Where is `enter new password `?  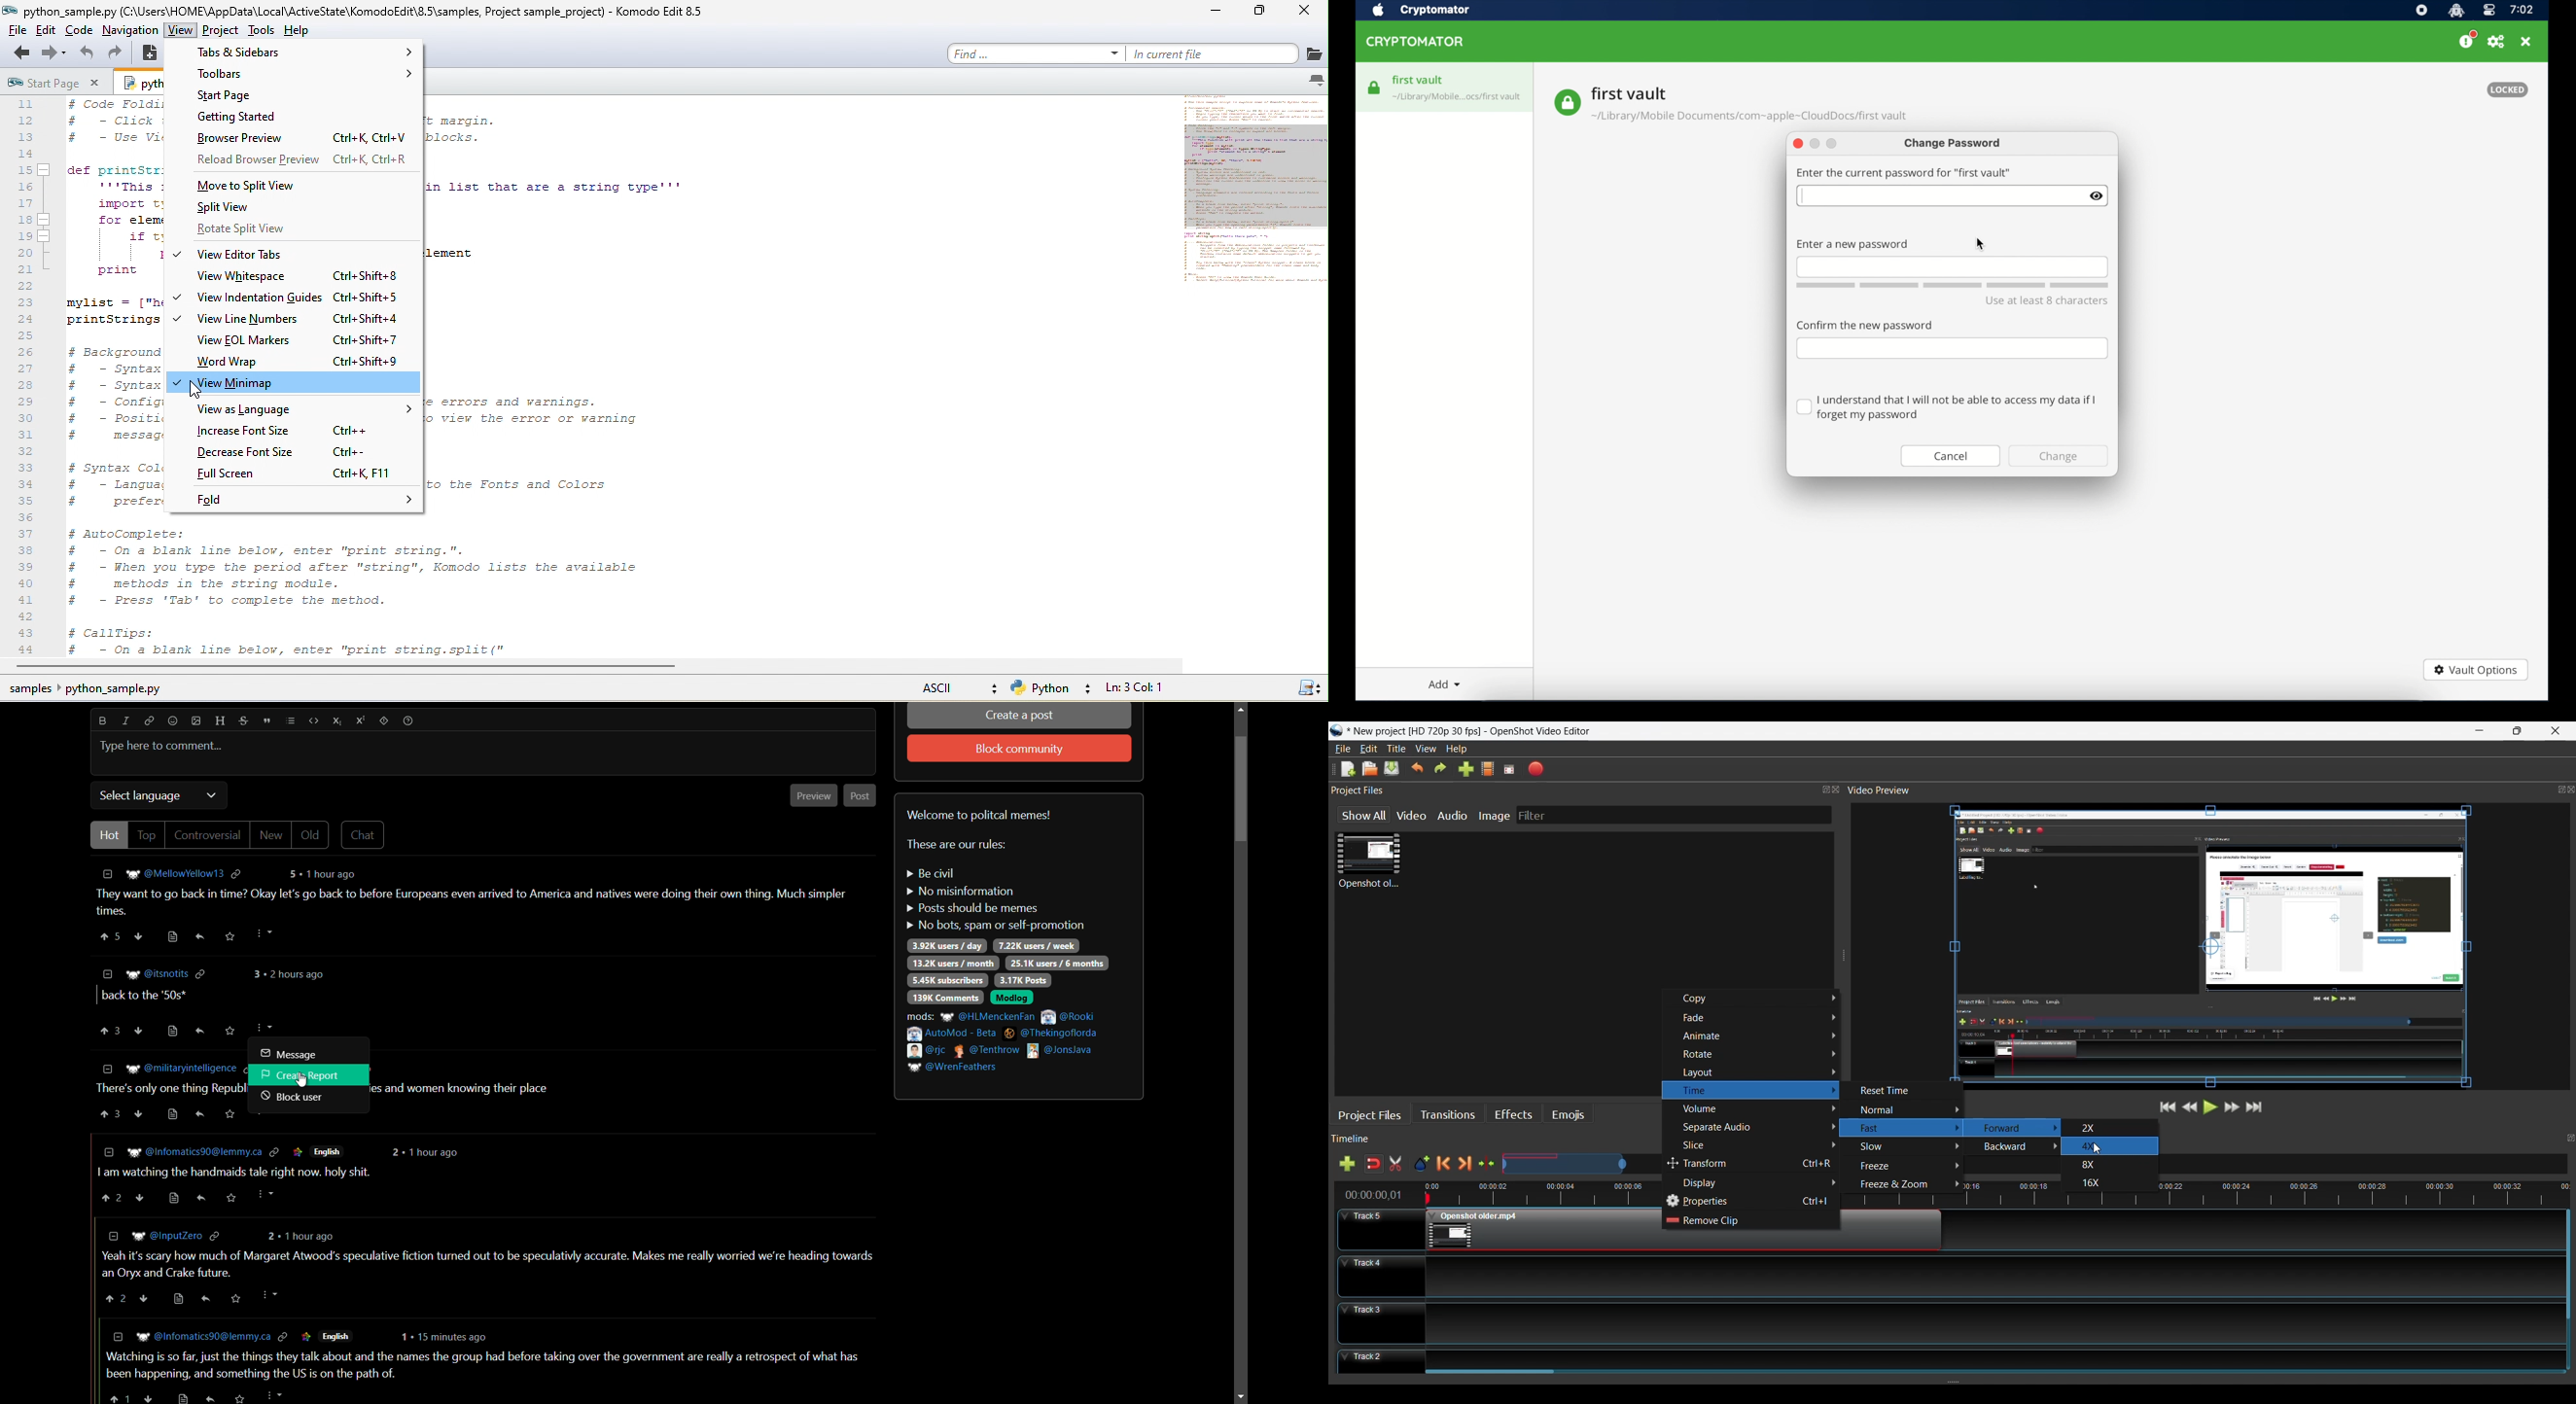 enter new password  is located at coordinates (1852, 245).